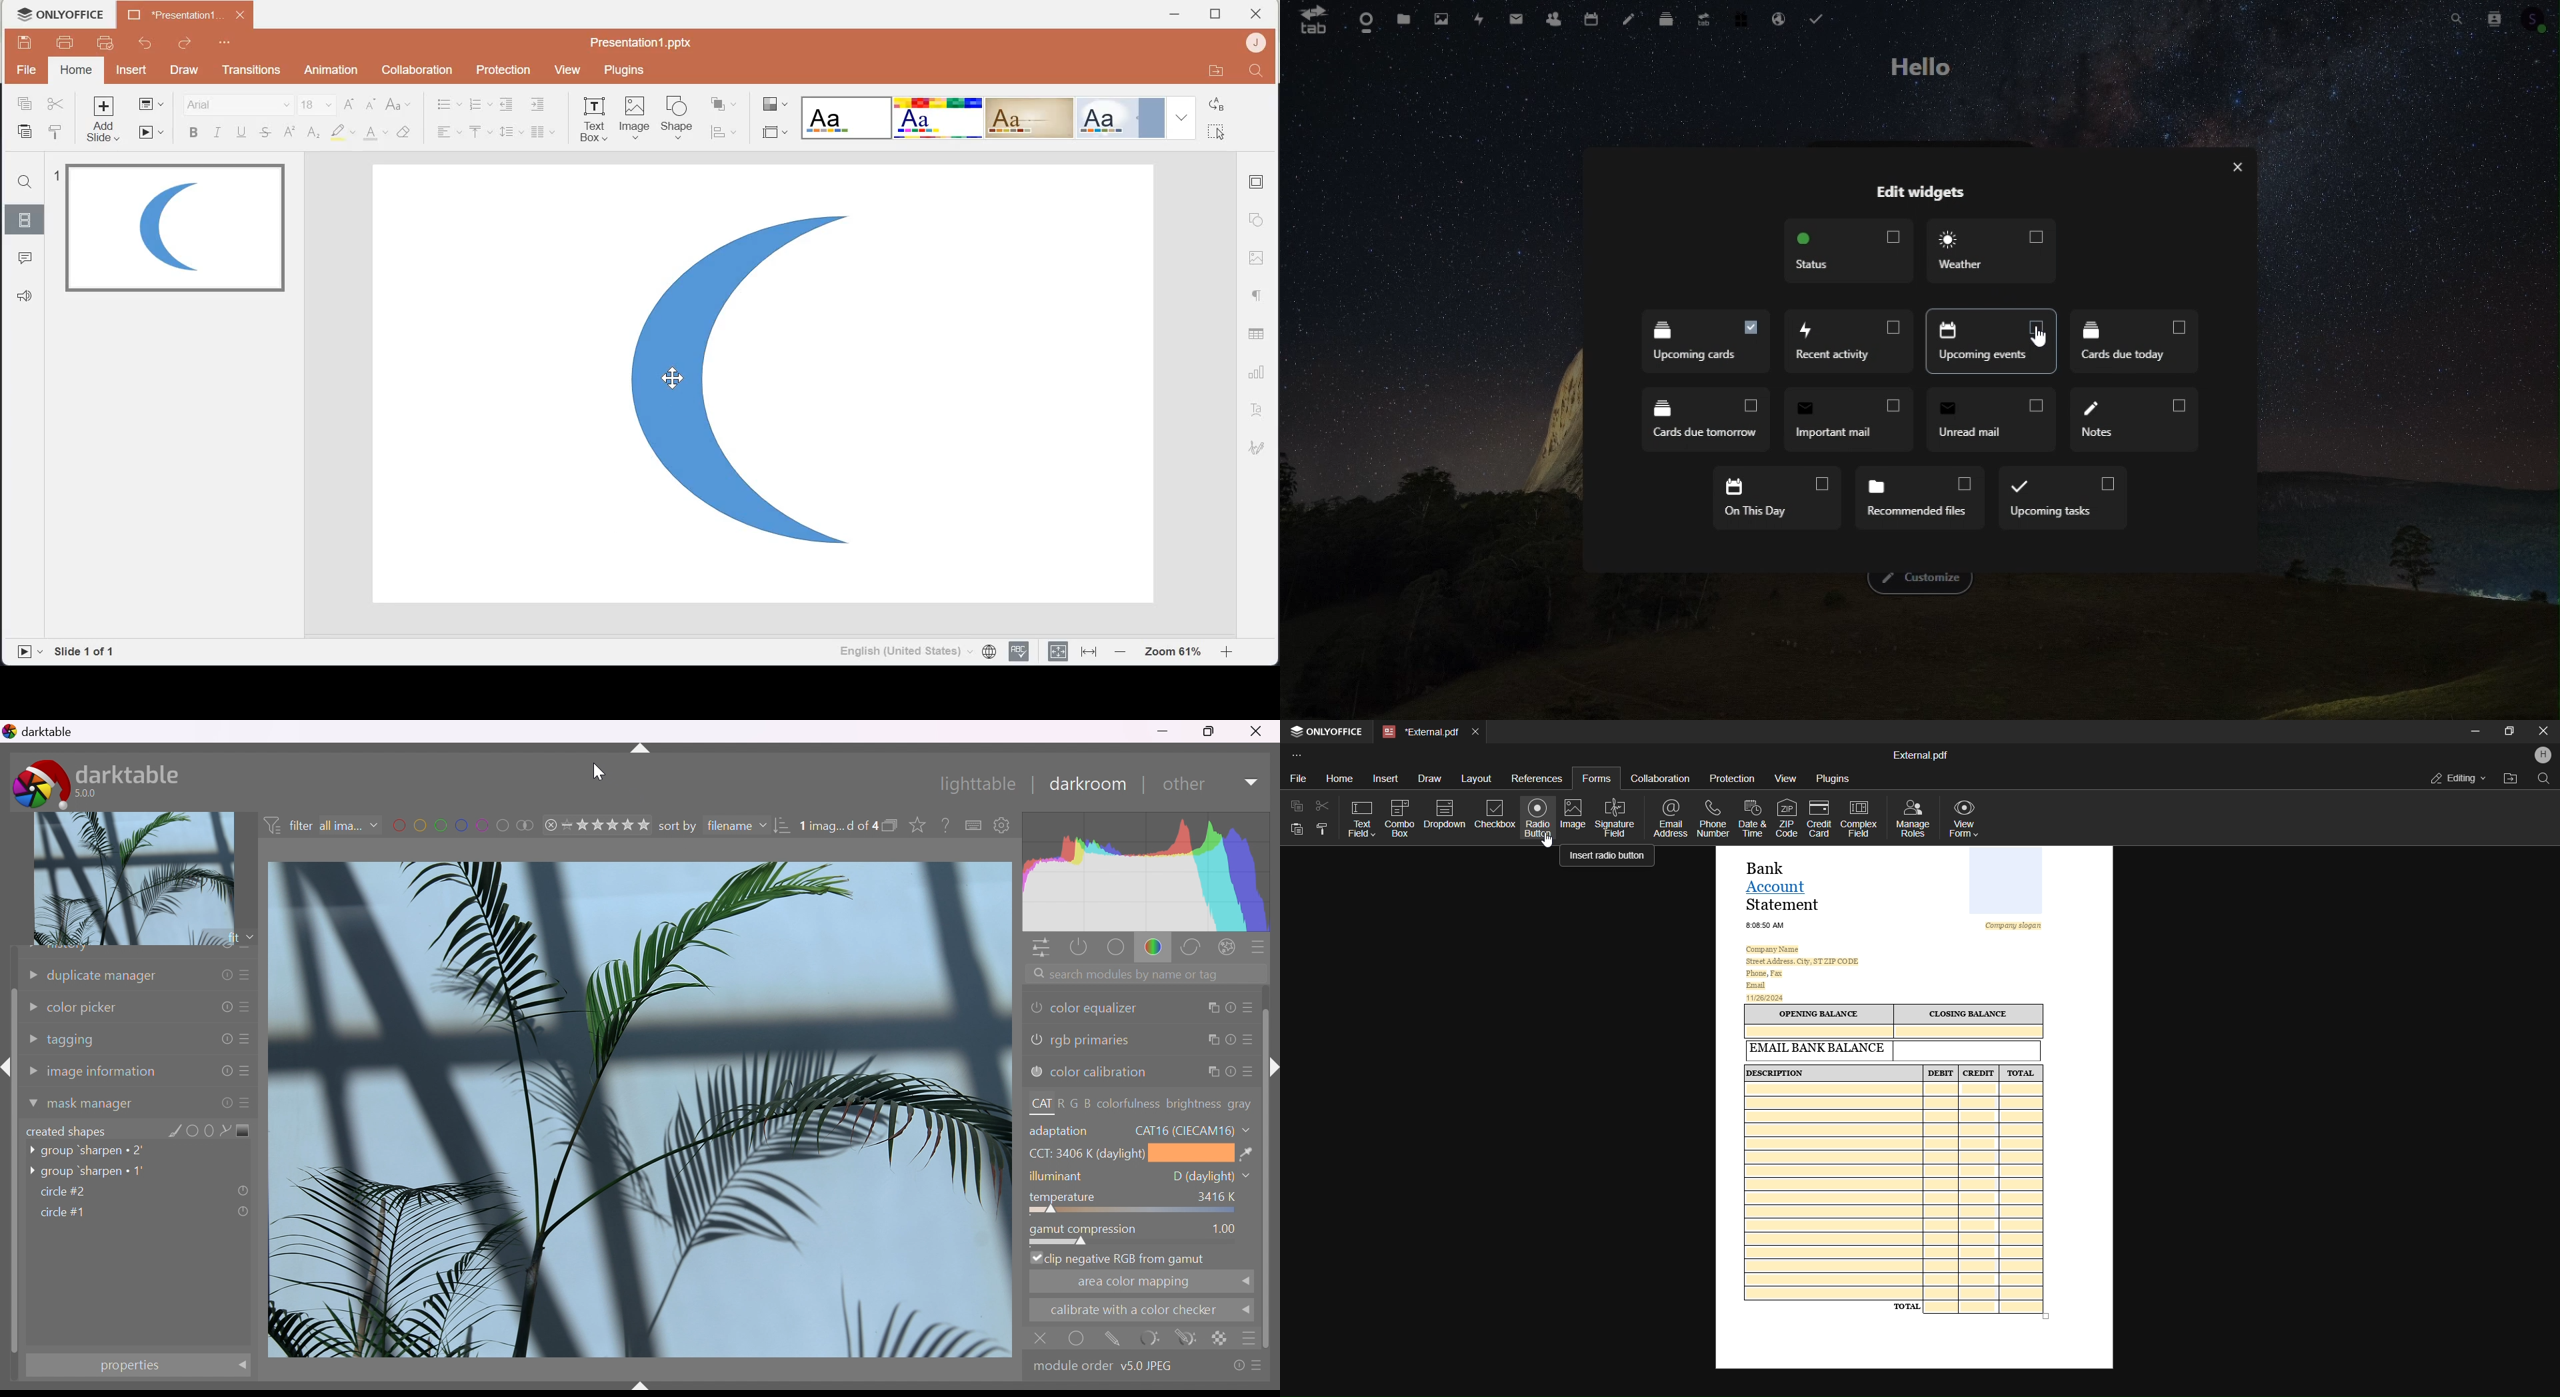 This screenshot has height=1400, width=2576. Describe the element at coordinates (1310, 20) in the screenshot. I see `tab` at that location.